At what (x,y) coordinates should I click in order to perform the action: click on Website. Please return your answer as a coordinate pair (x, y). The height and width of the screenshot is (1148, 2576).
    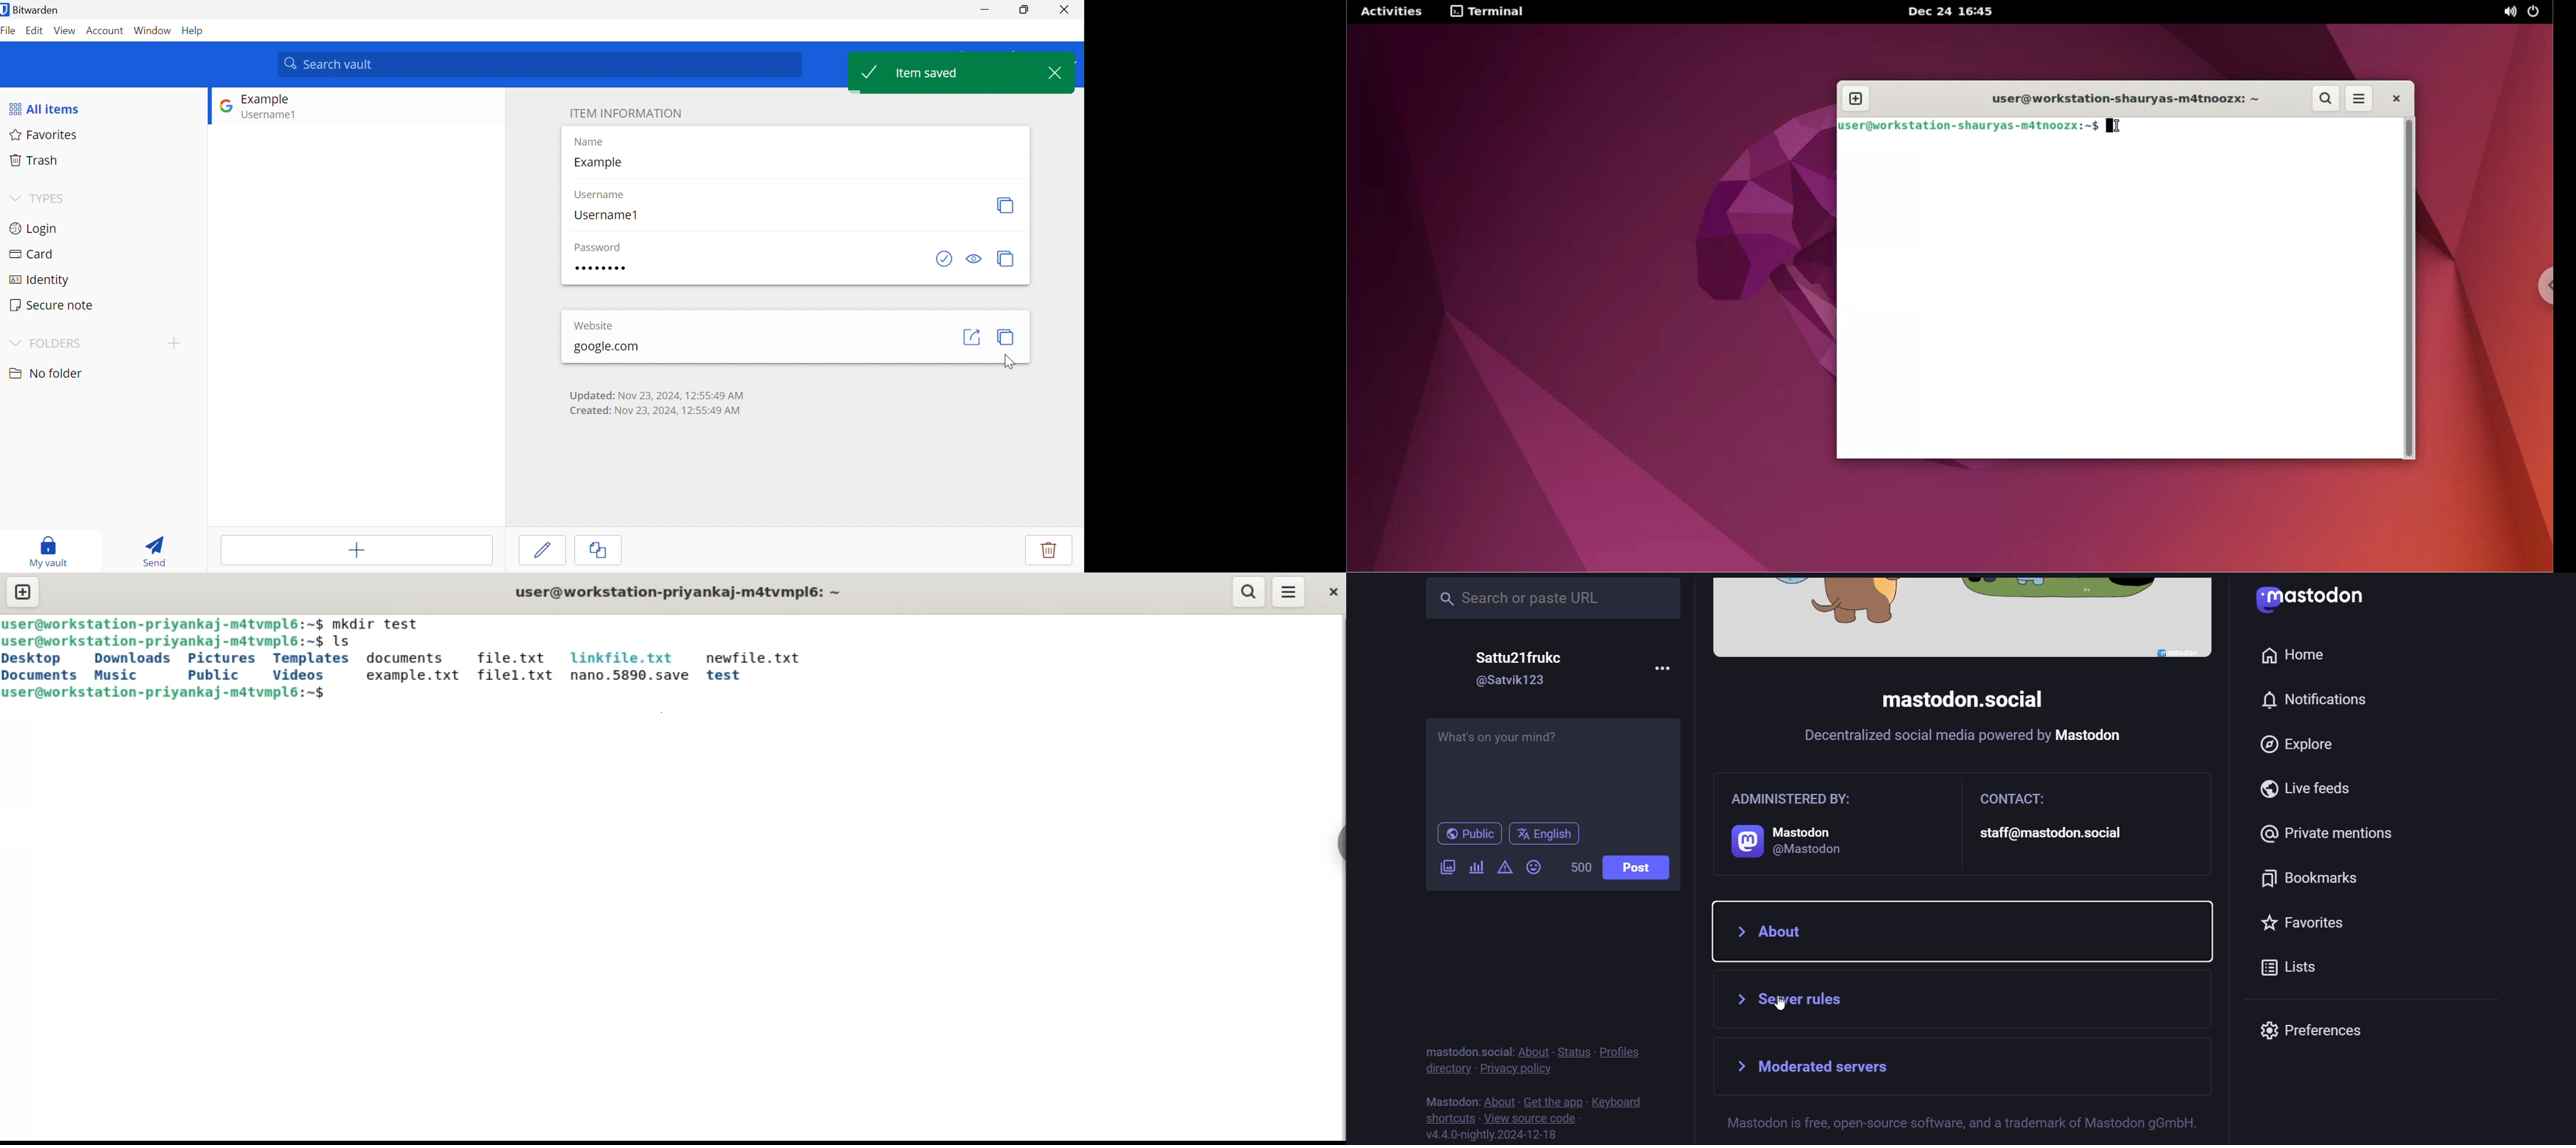
    Looking at the image, I should click on (593, 324).